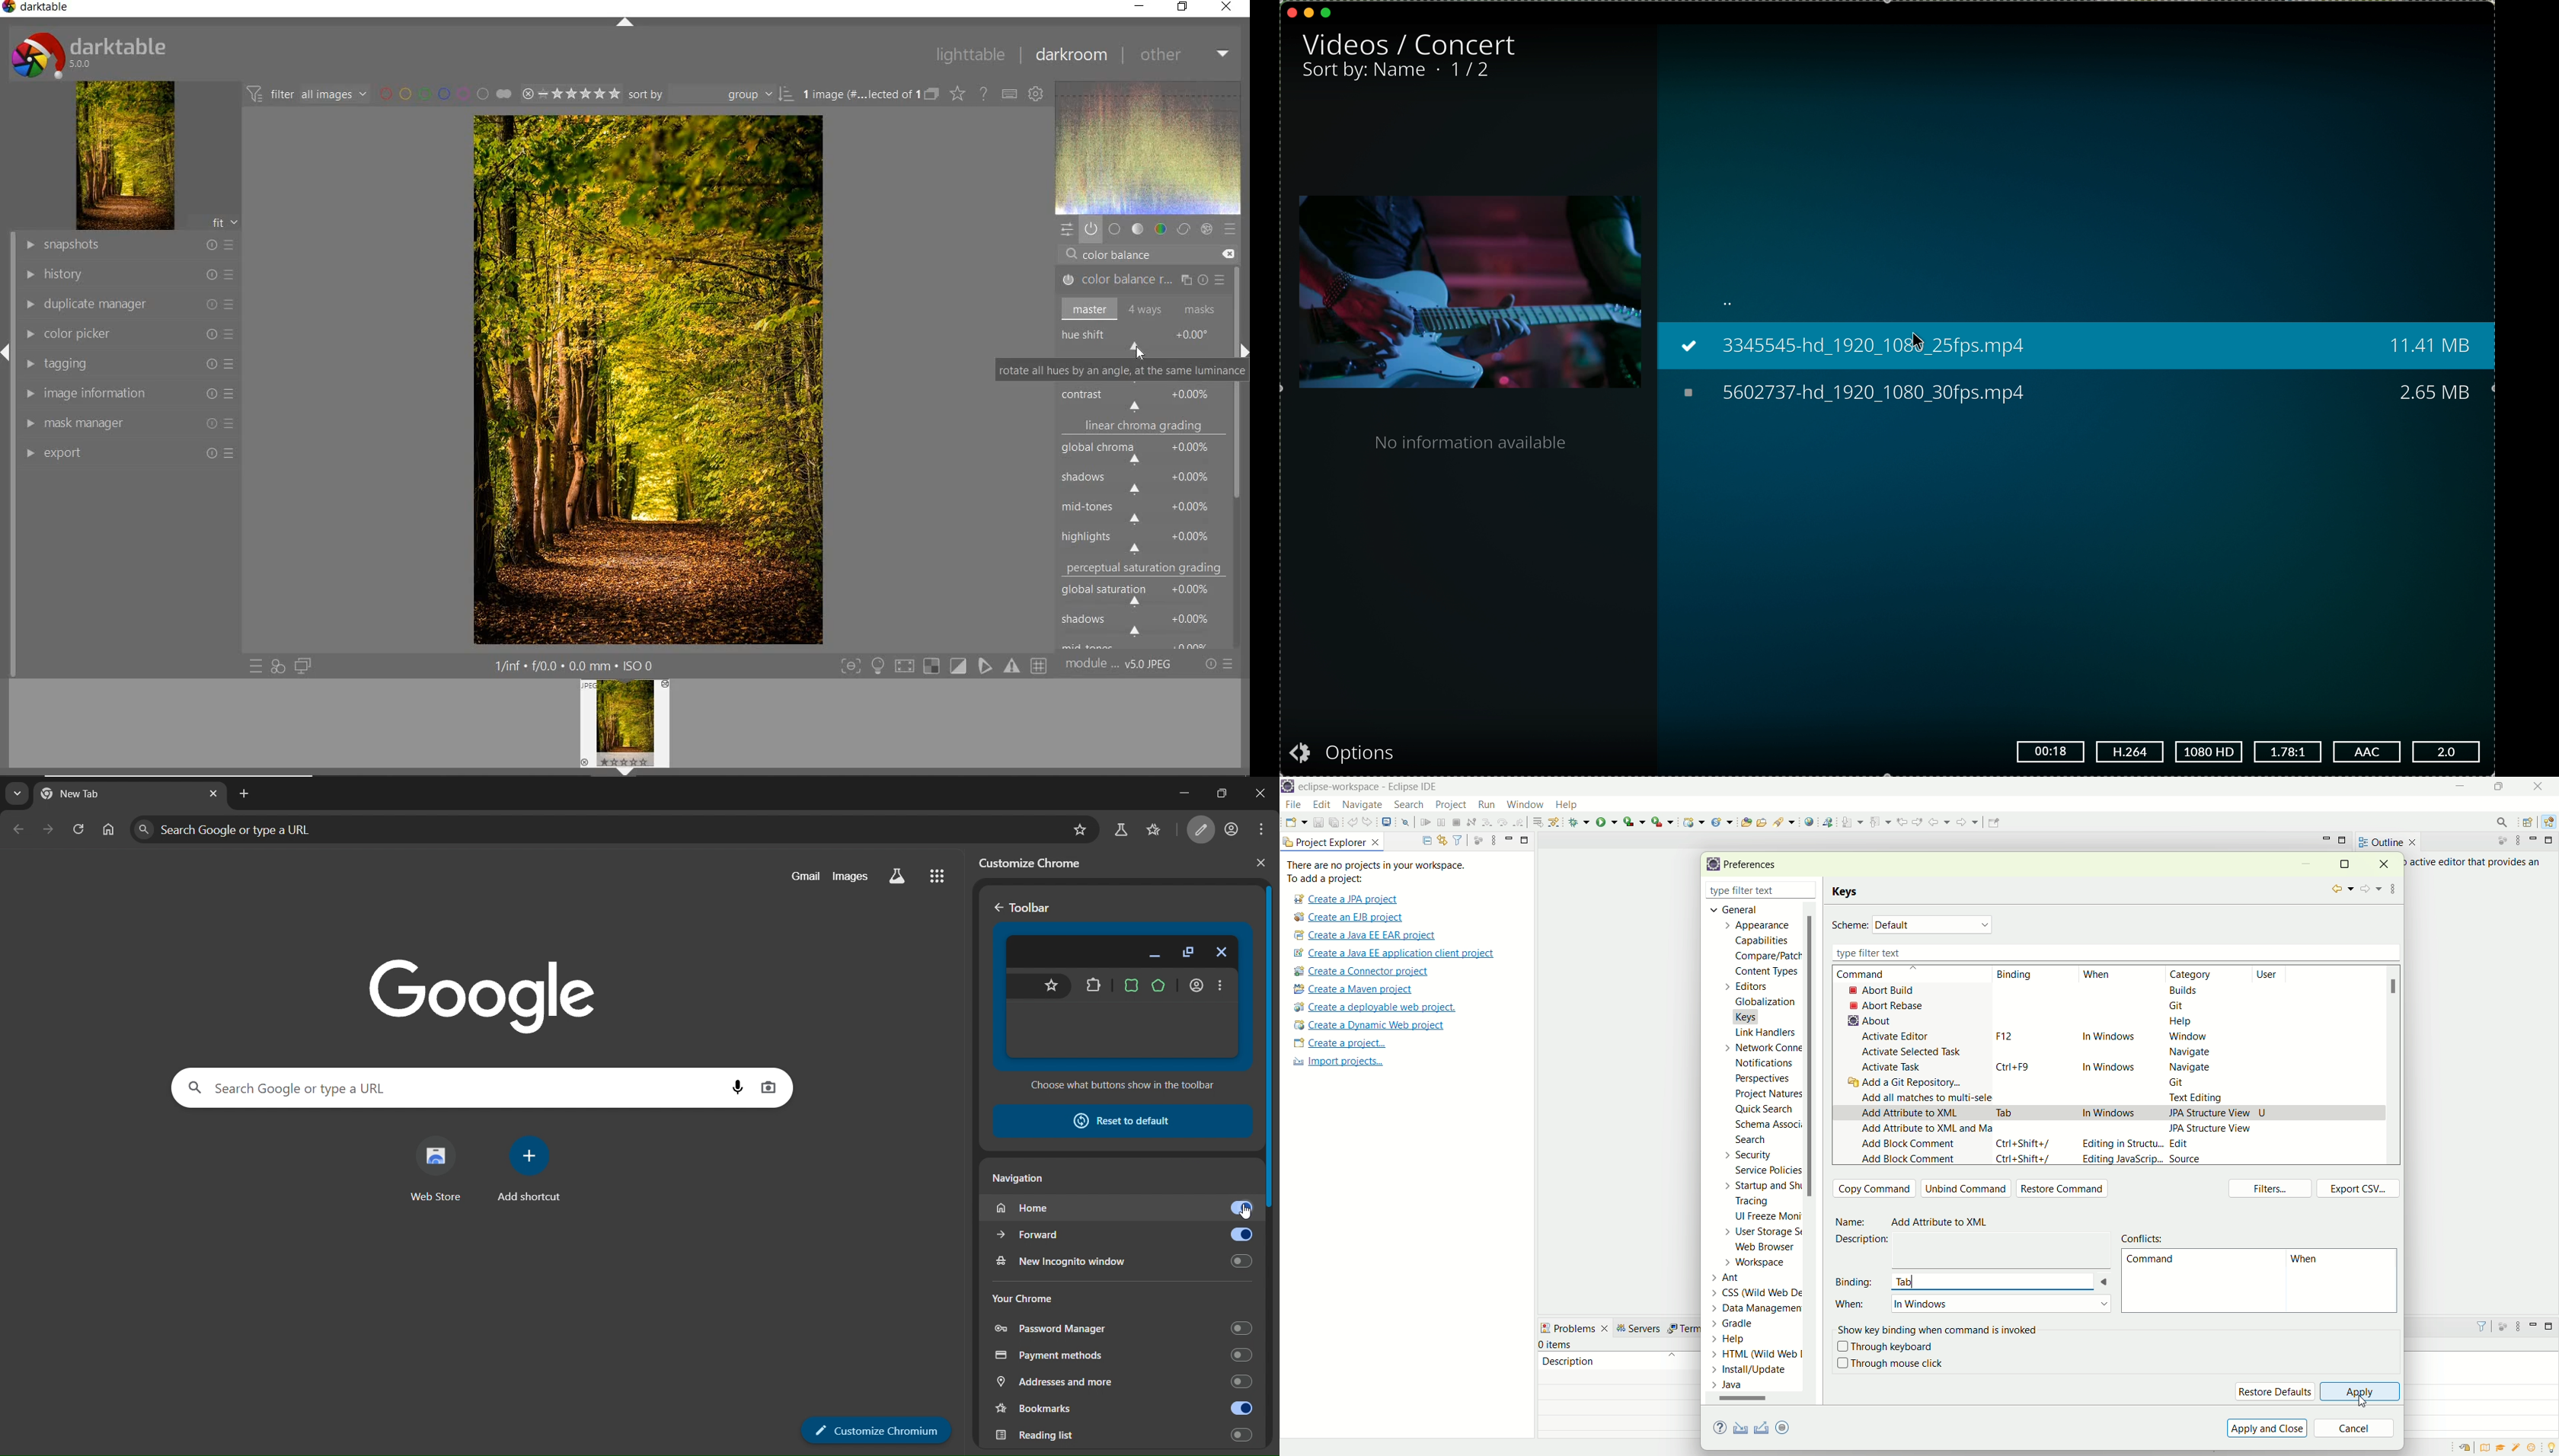 This screenshot has height=1456, width=2576. Describe the element at coordinates (1207, 228) in the screenshot. I see `effect` at that location.